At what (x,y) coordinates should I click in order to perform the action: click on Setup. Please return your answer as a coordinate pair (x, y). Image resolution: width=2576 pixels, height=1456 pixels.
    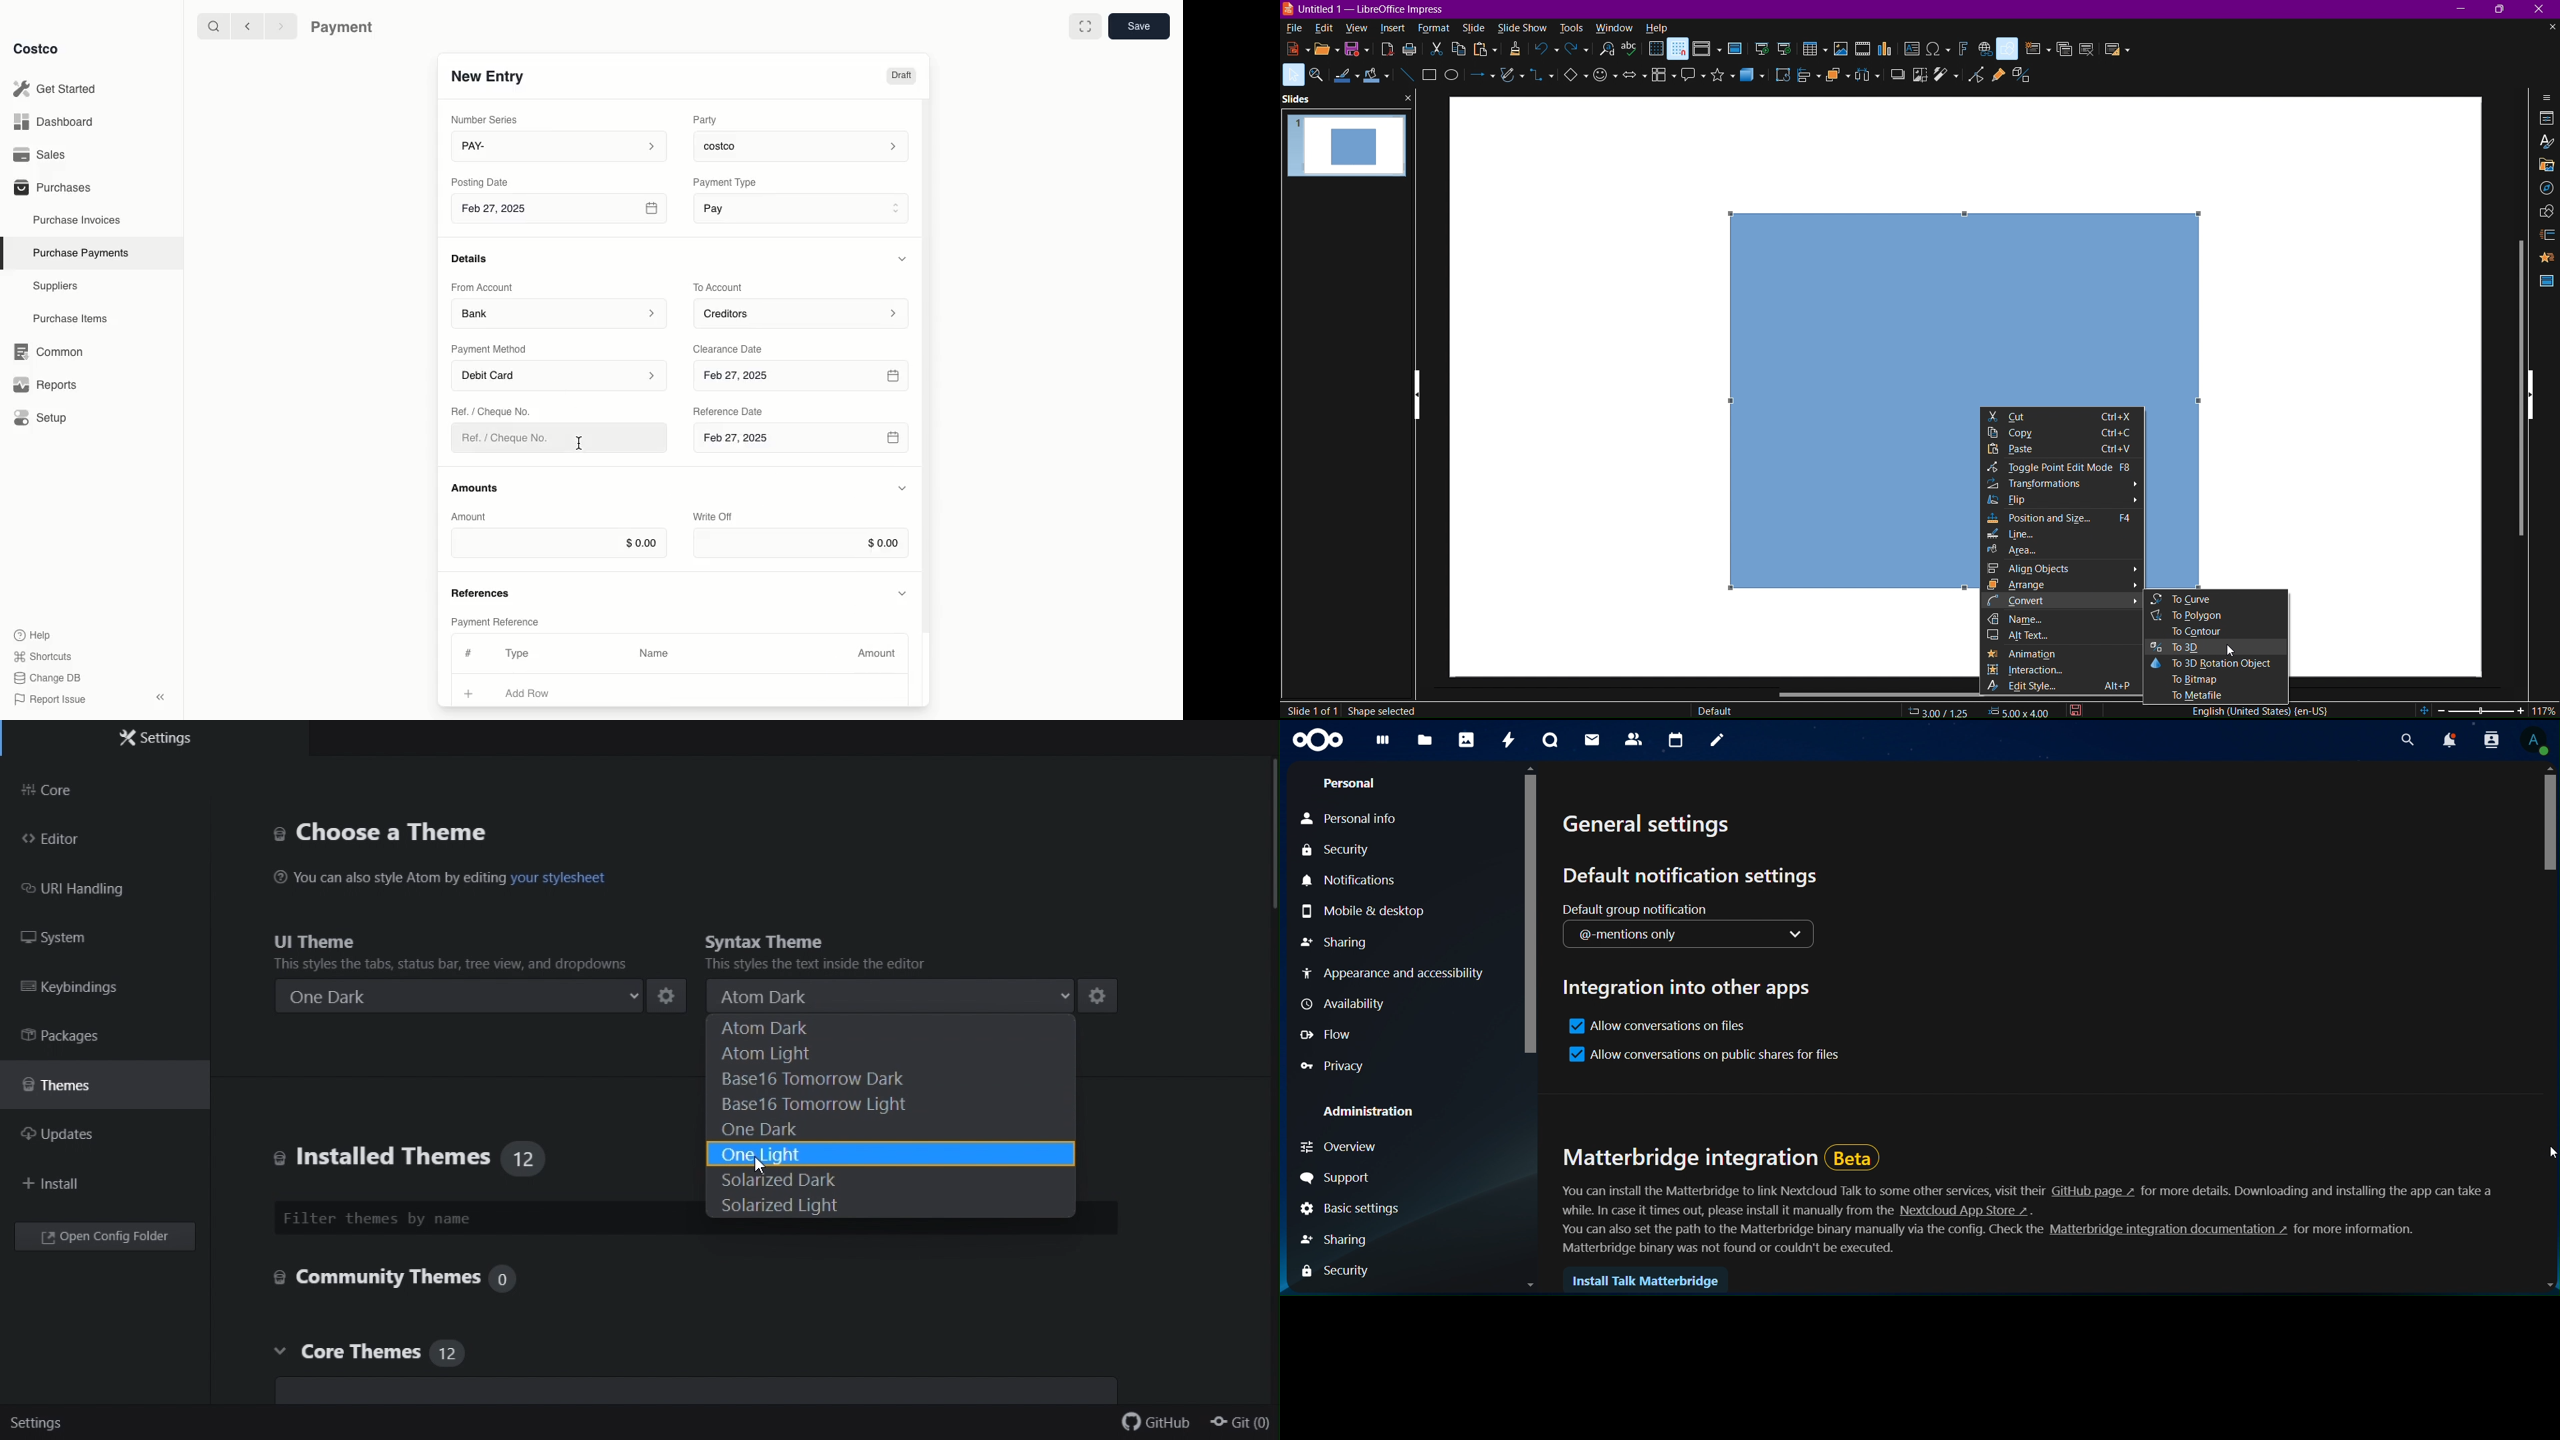
    Looking at the image, I should click on (46, 419).